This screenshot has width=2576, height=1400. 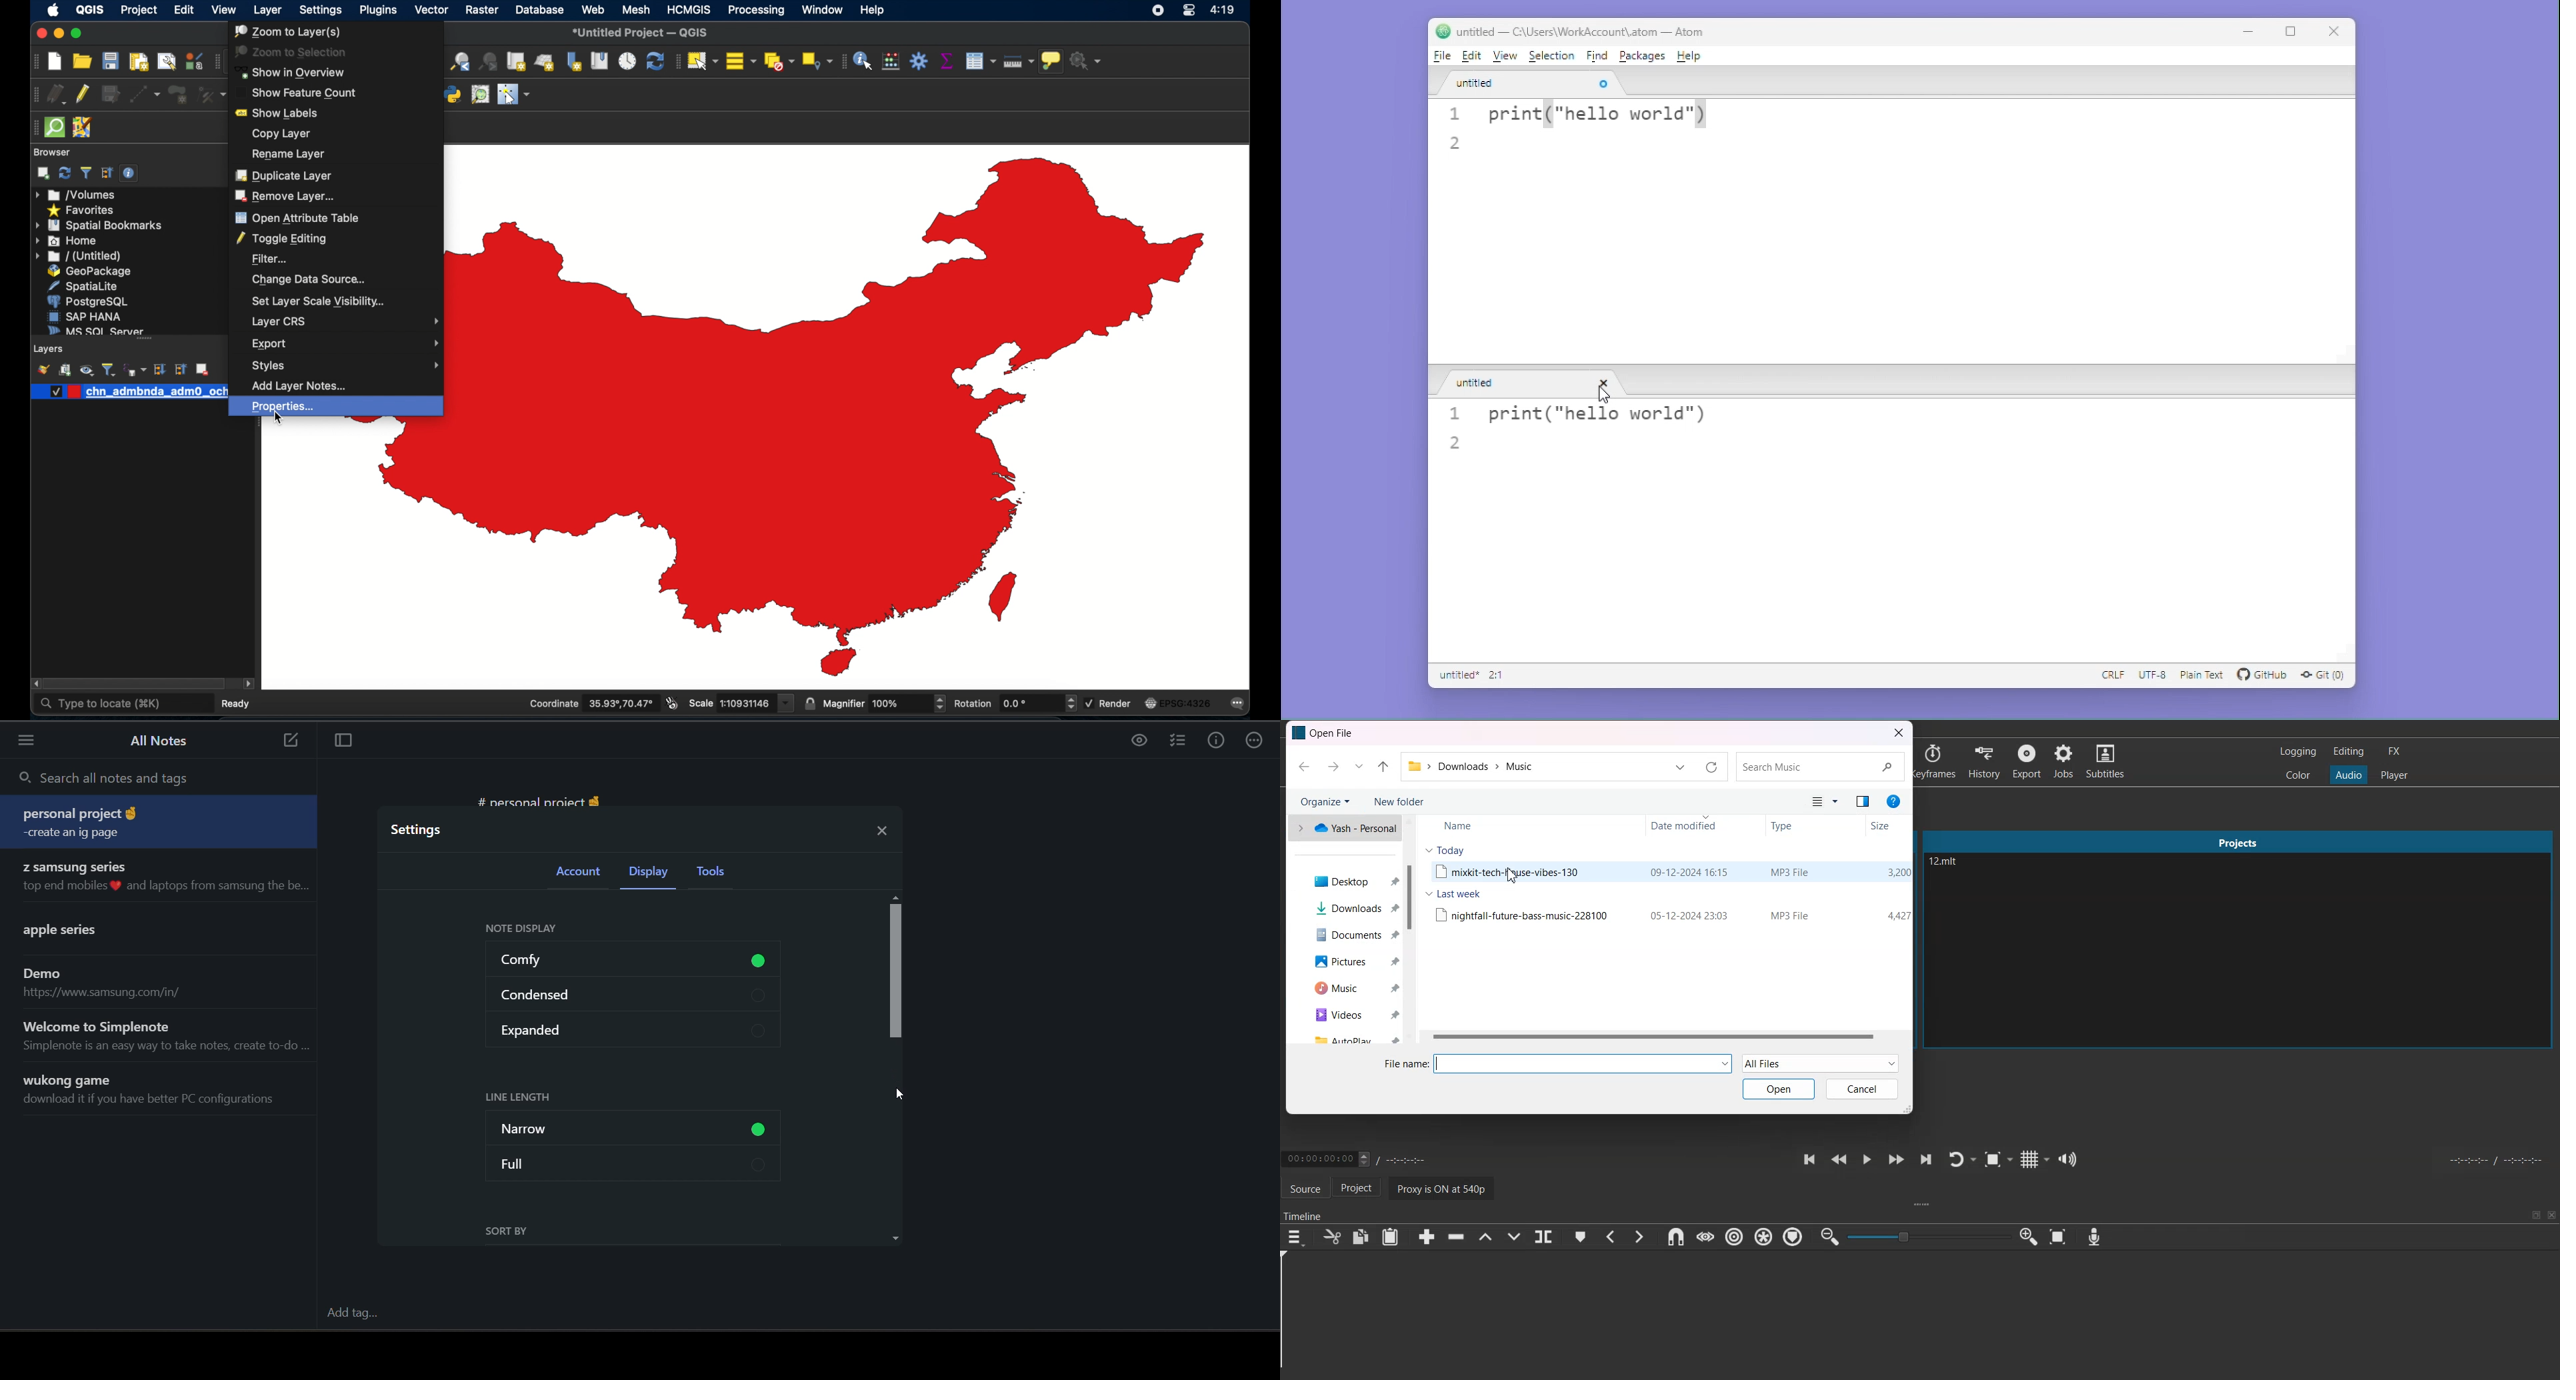 I want to click on Overwrite, so click(x=1515, y=1237).